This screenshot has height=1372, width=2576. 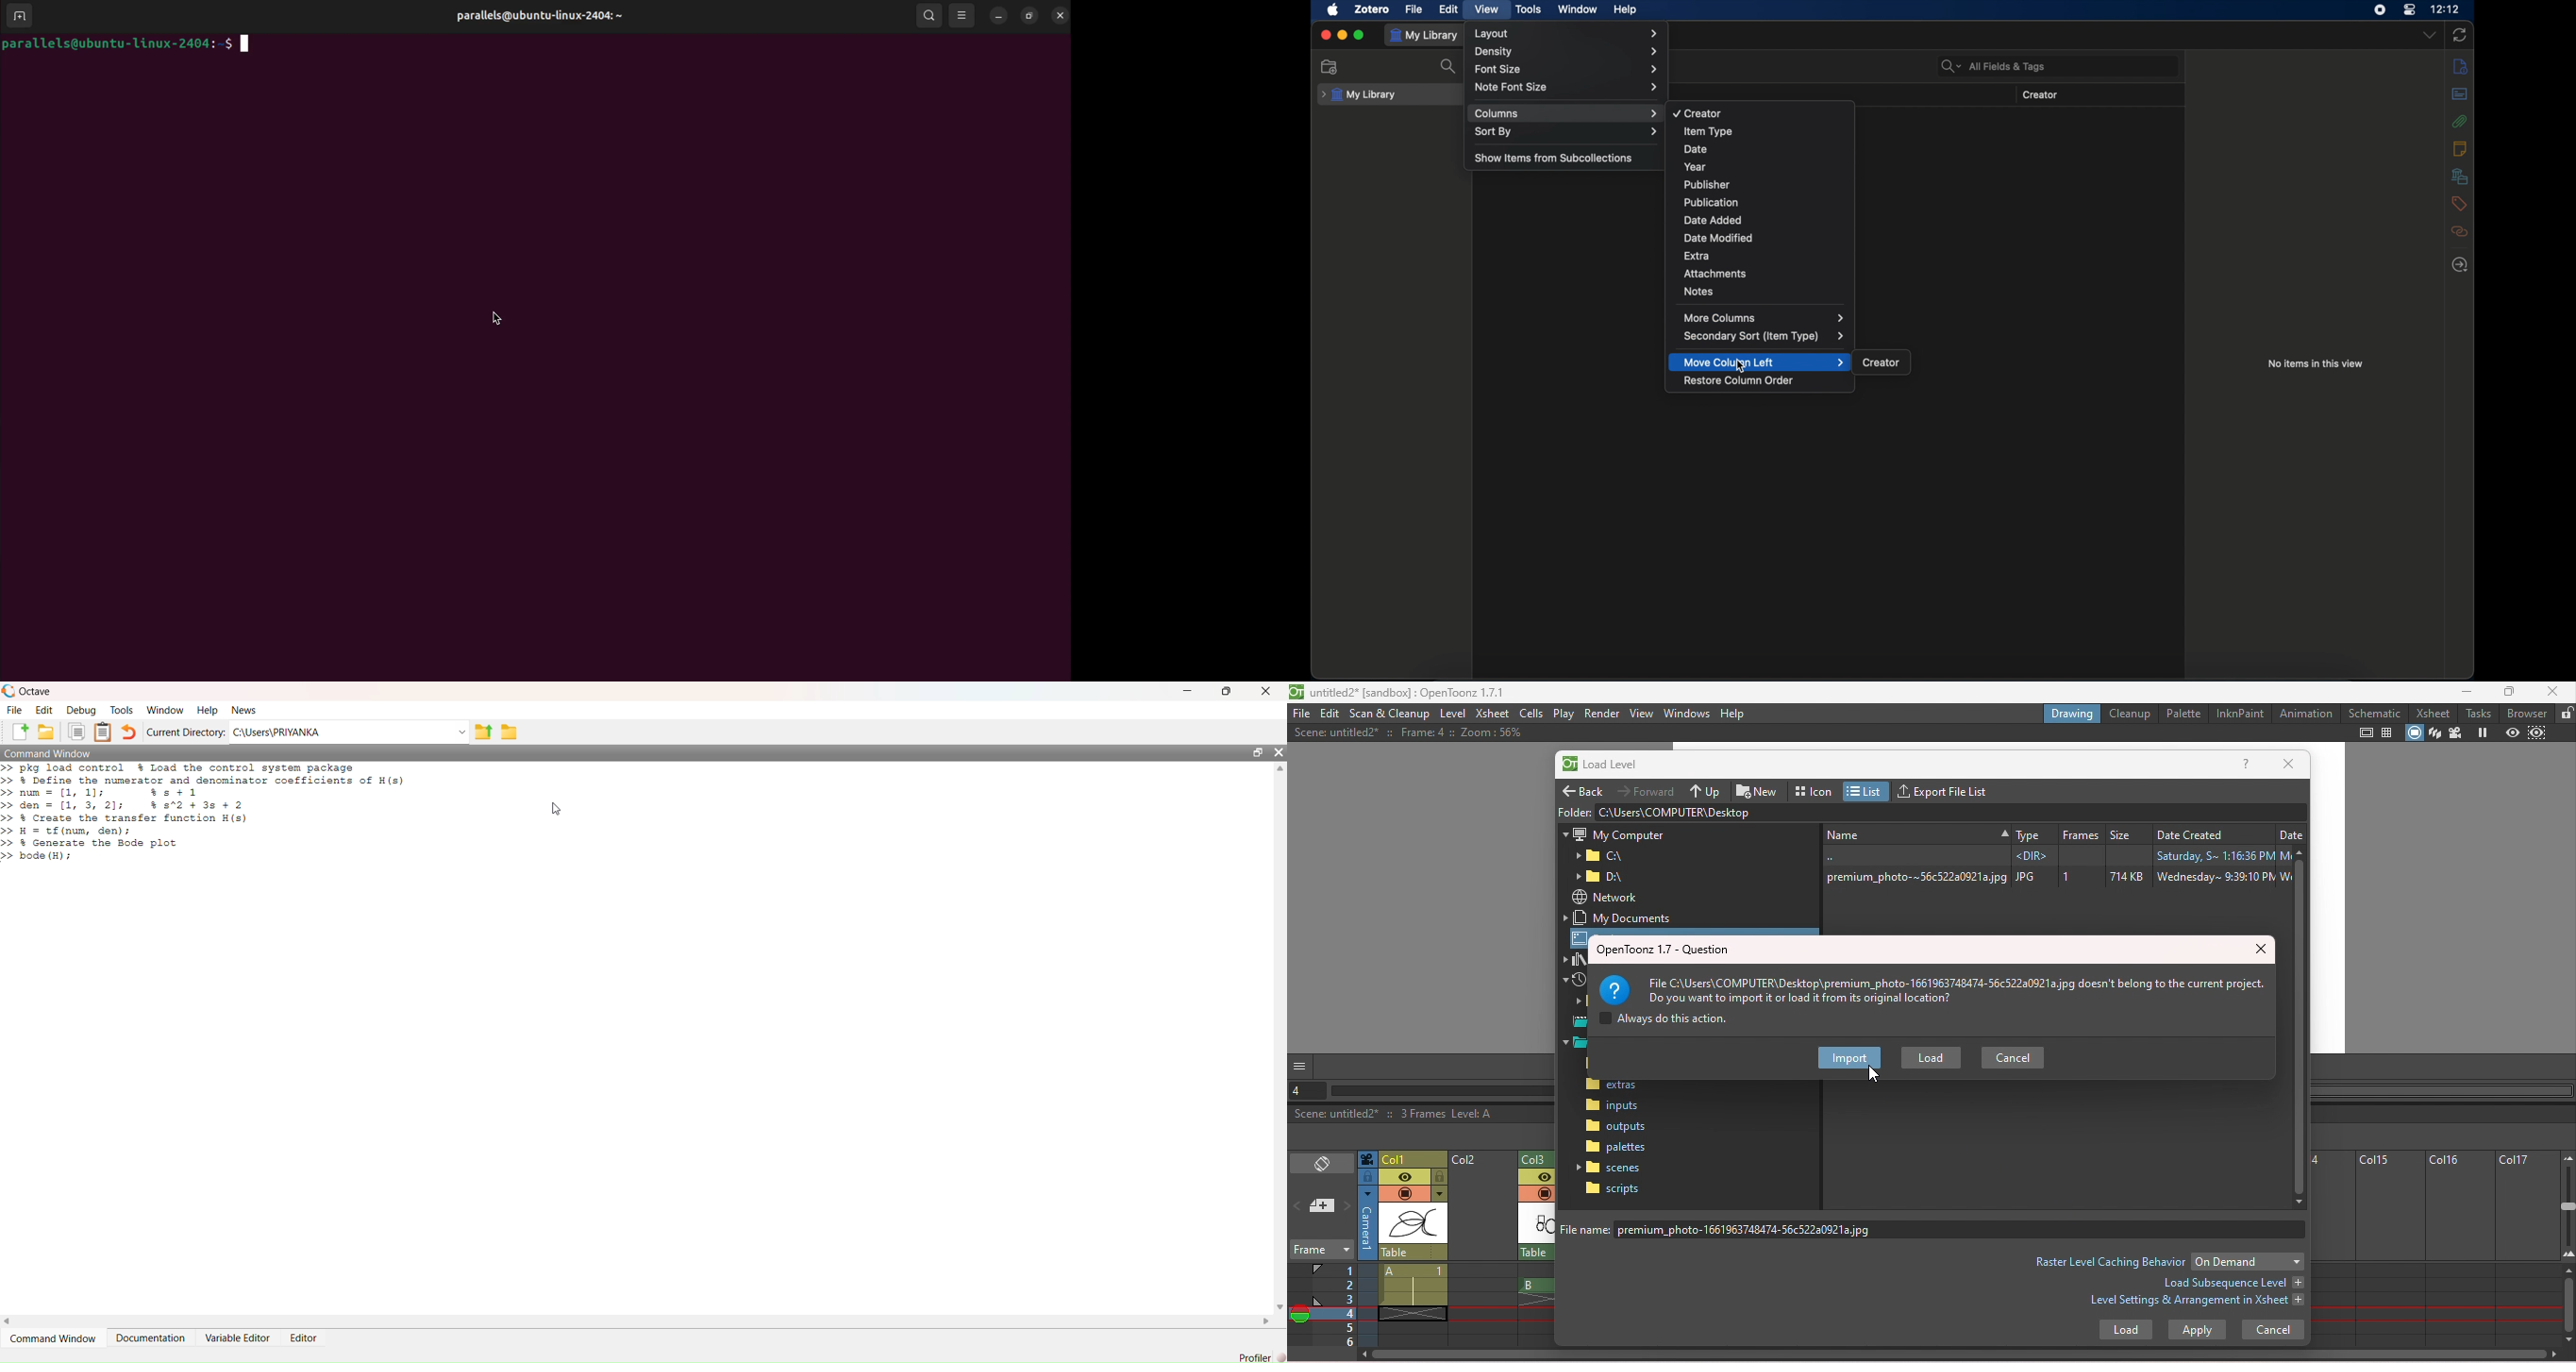 I want to click on Load, so click(x=2125, y=1332).